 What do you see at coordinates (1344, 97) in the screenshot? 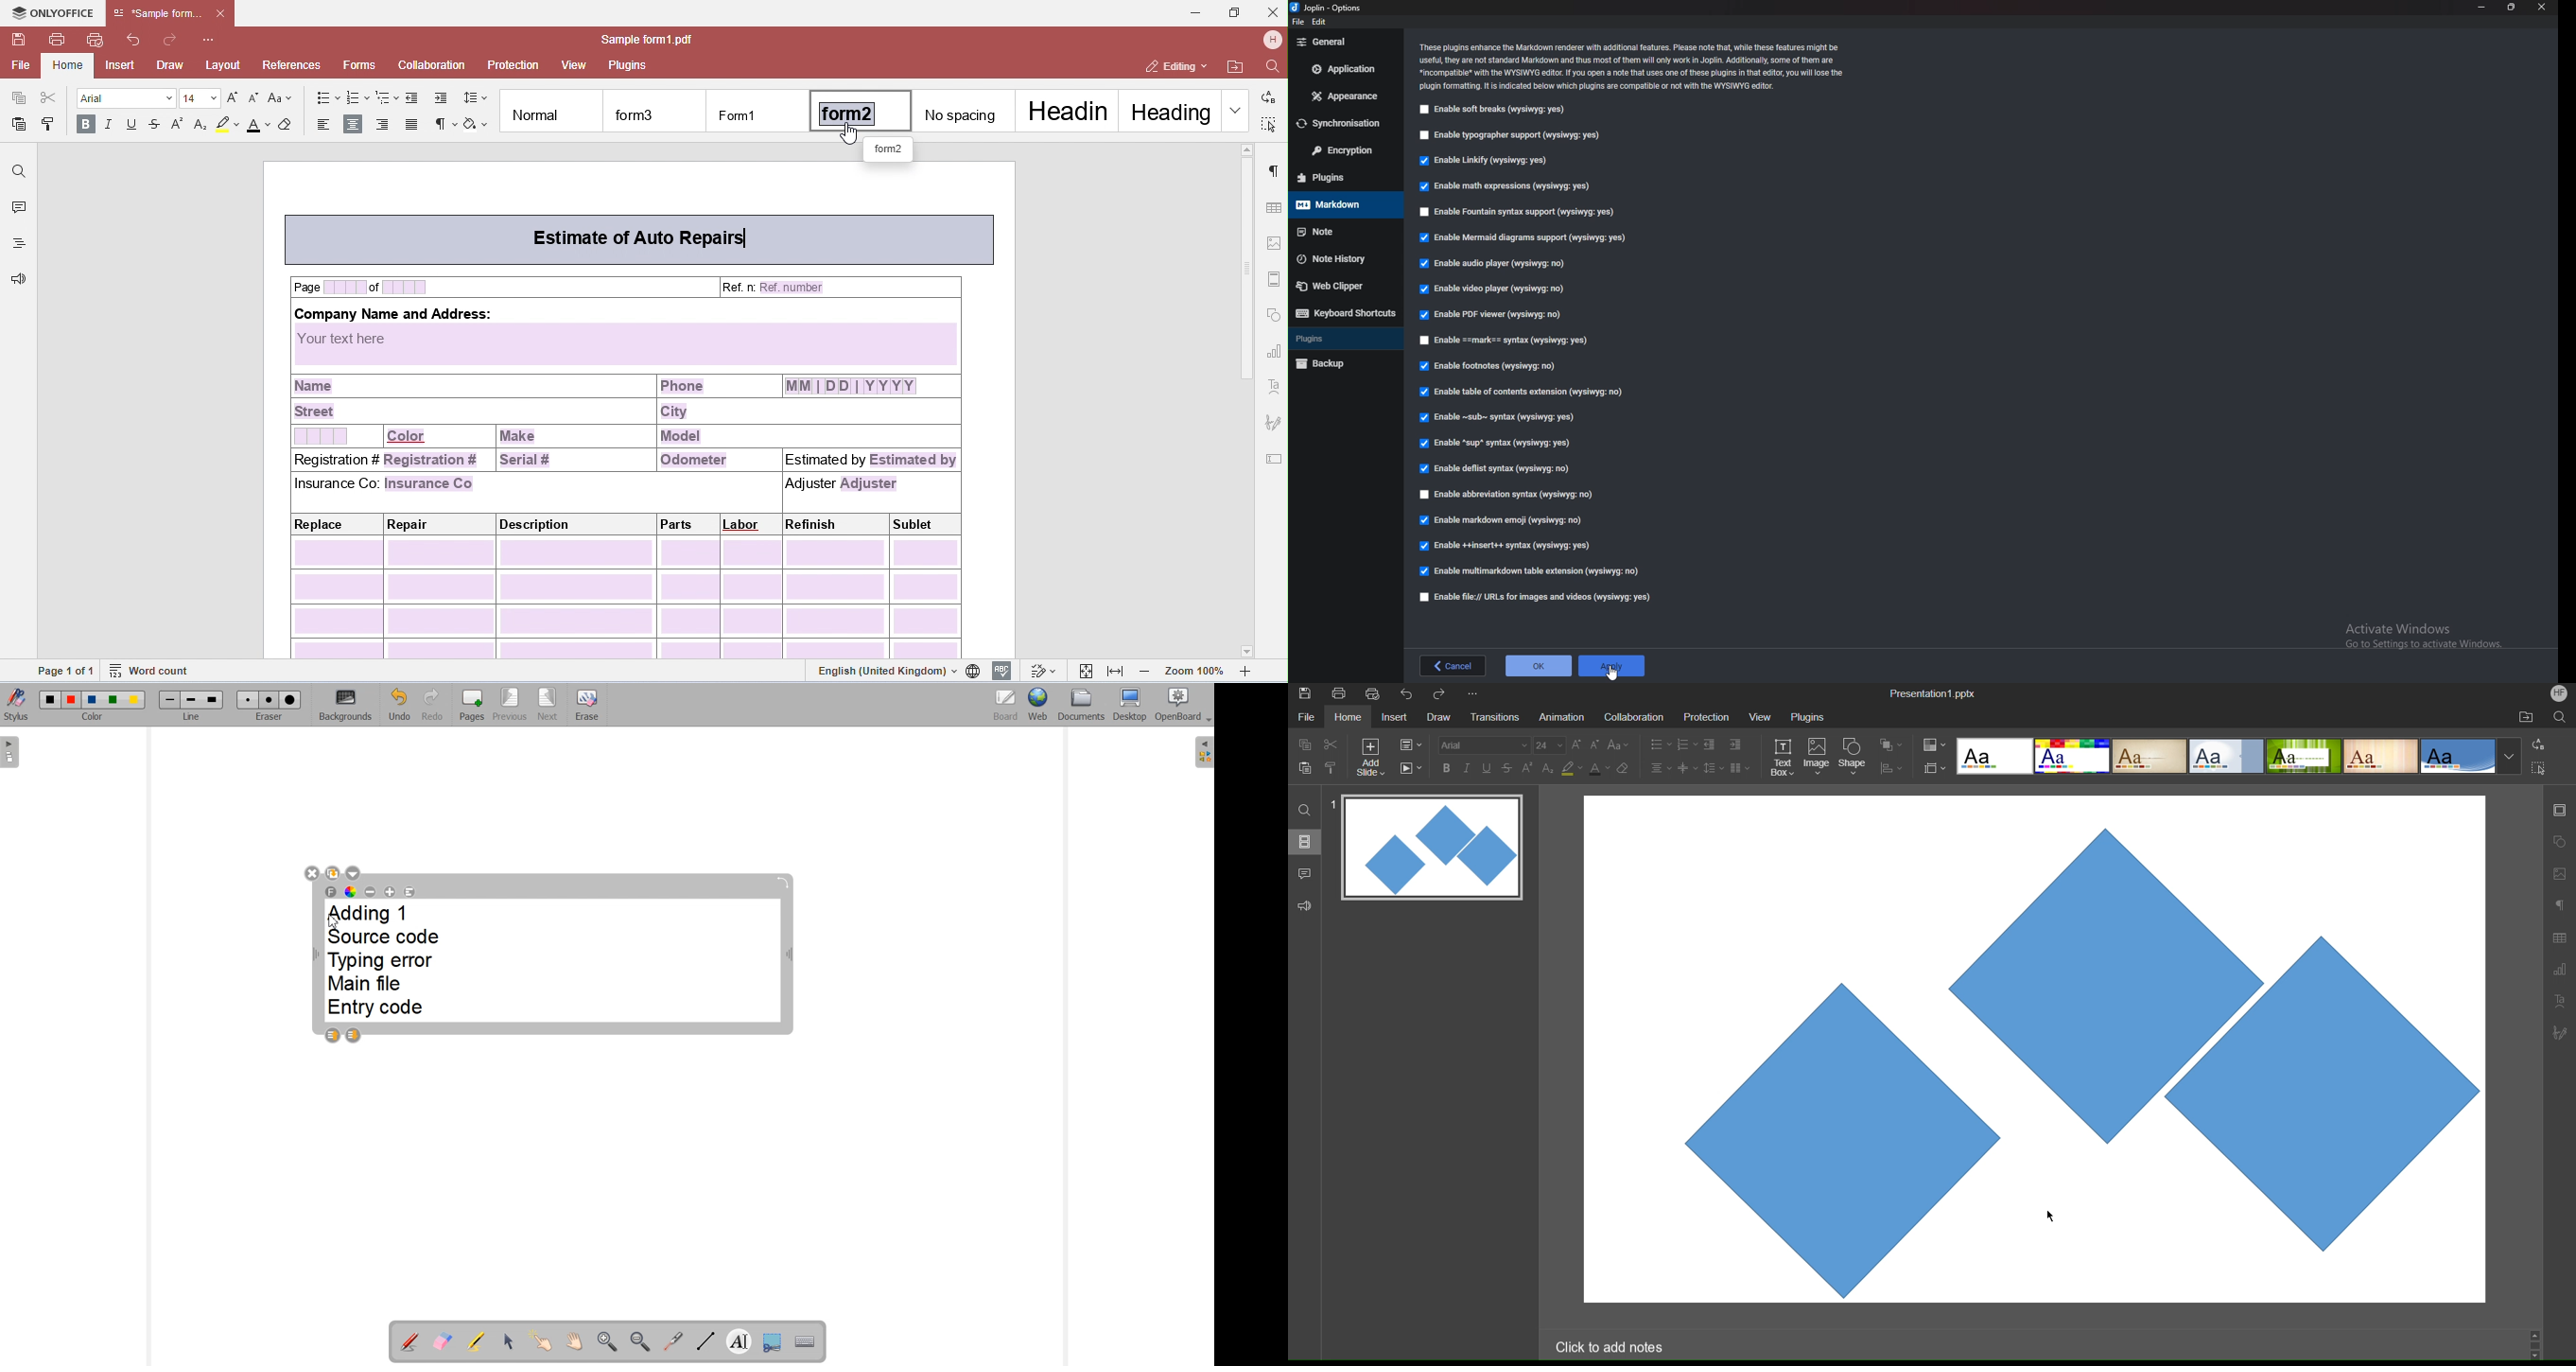
I see `Appearance` at bounding box center [1344, 97].